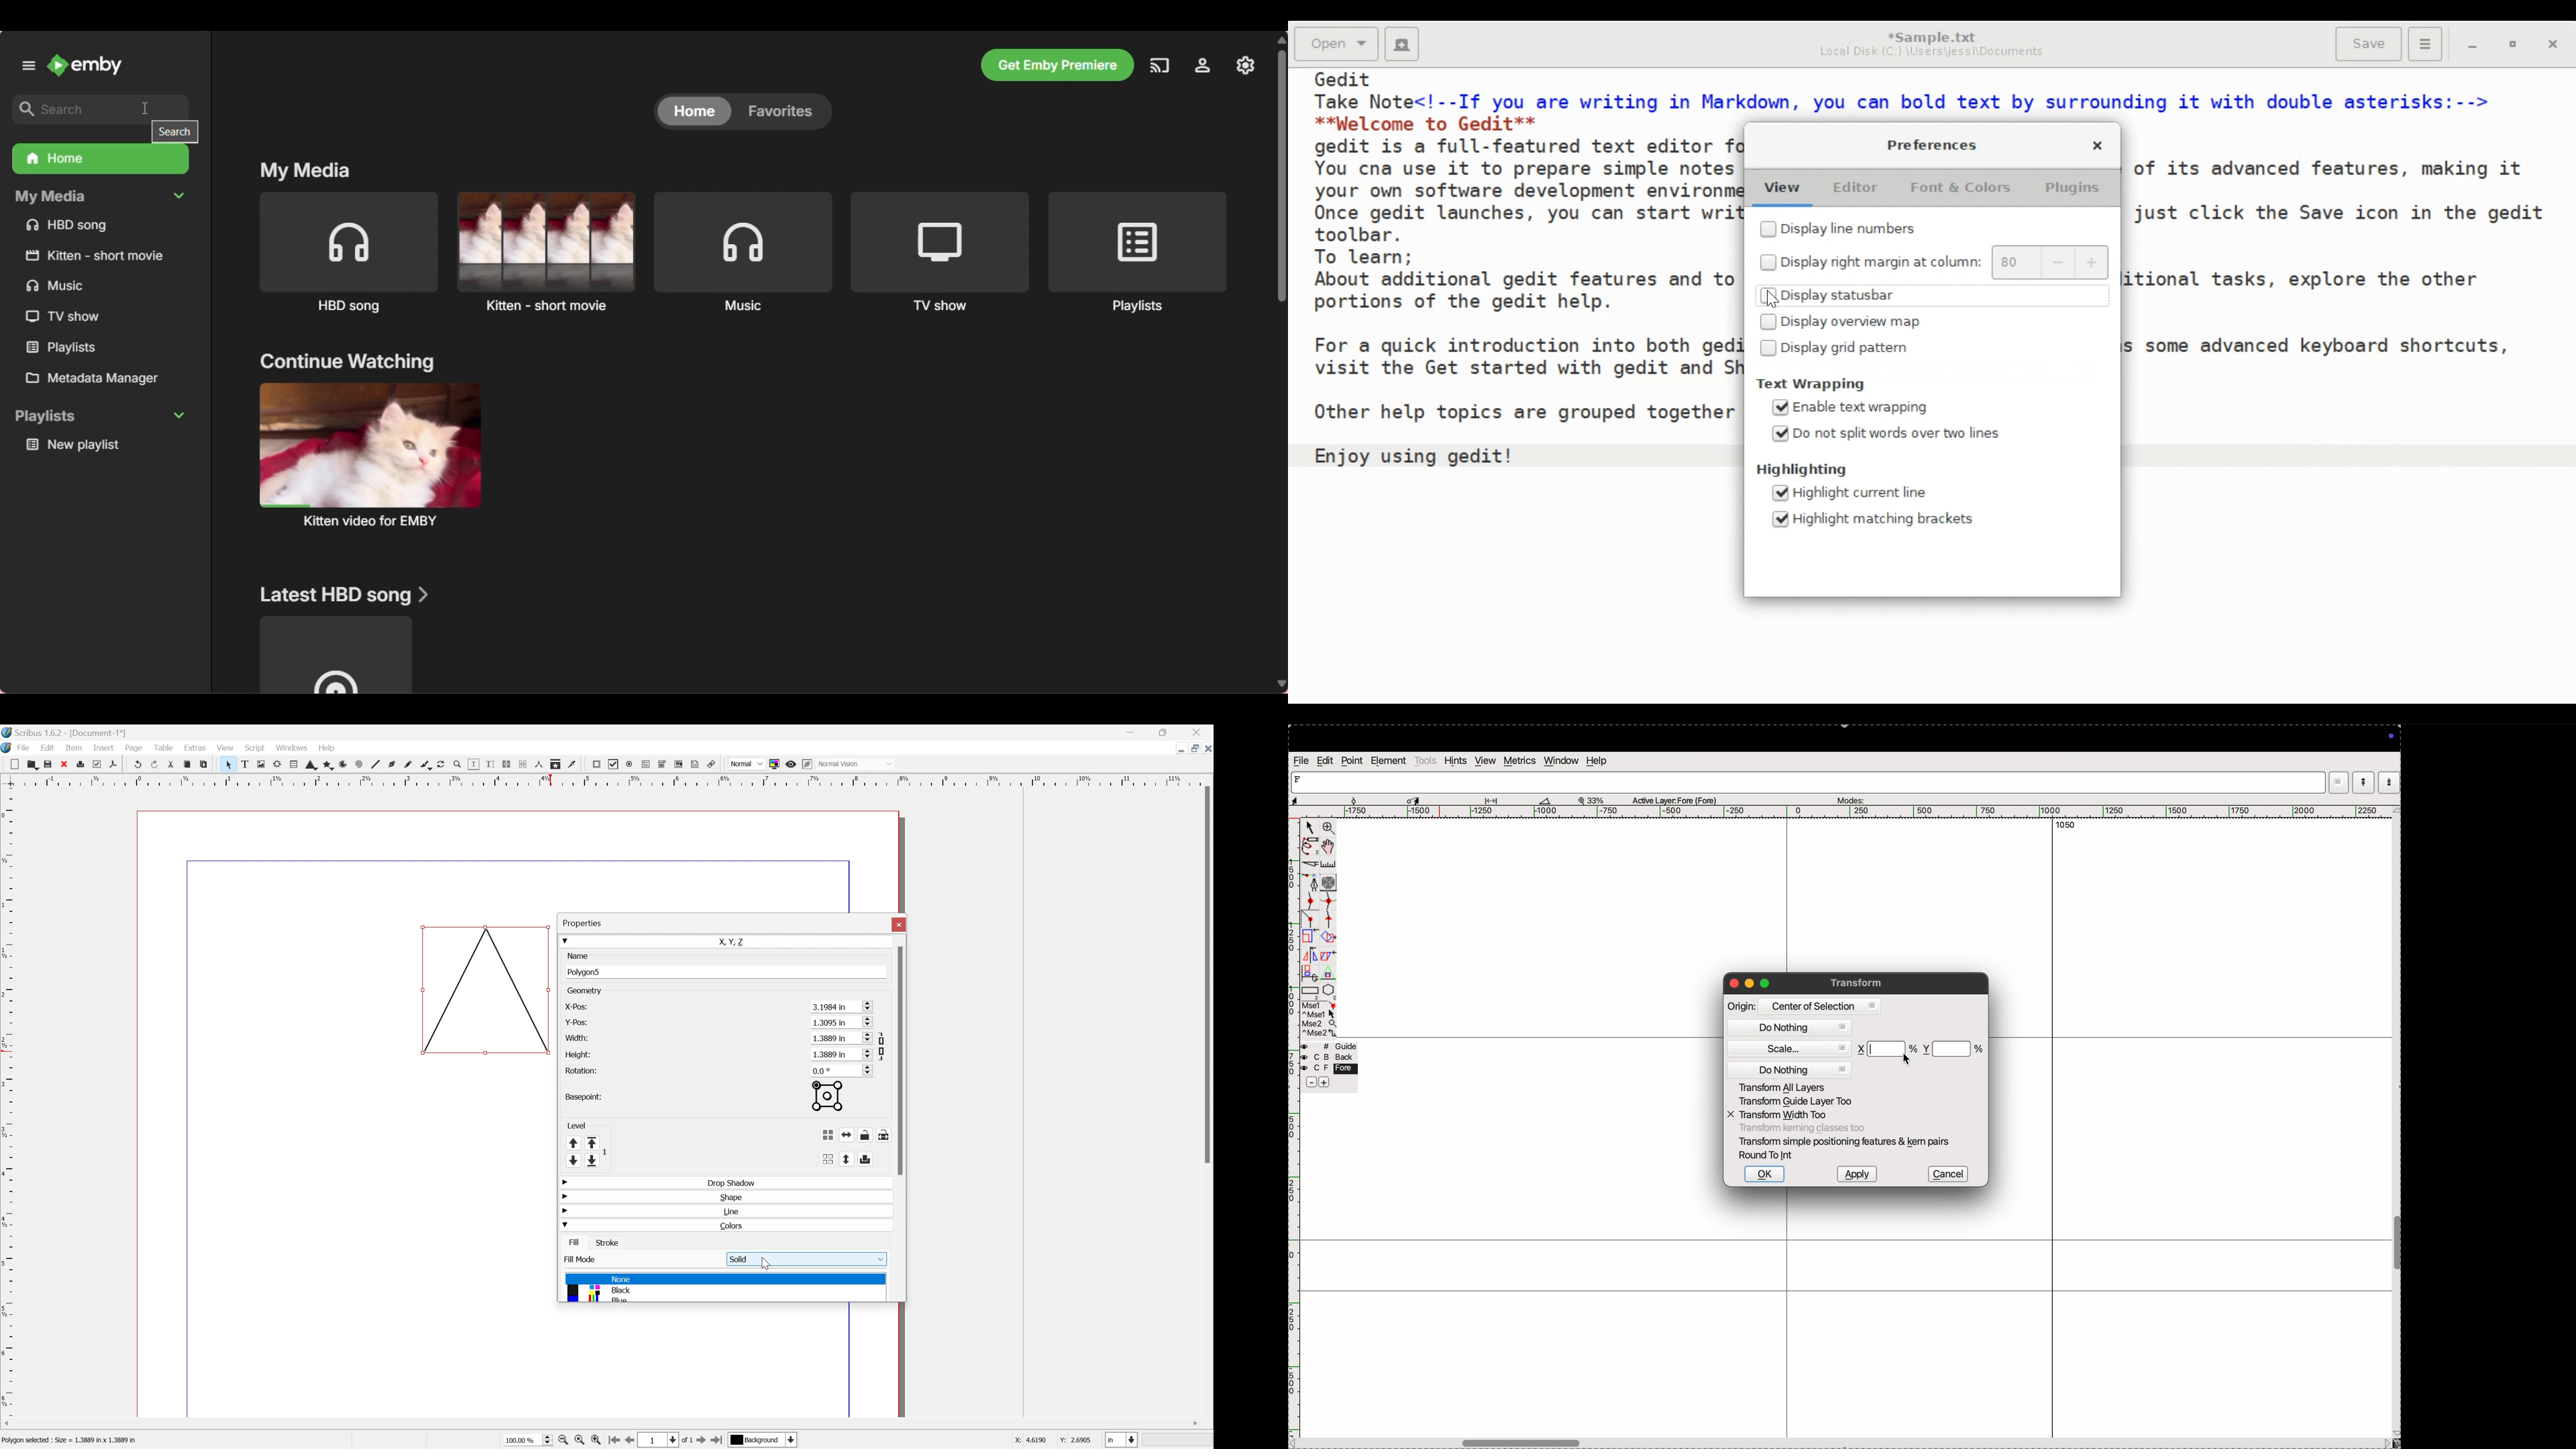  What do you see at coordinates (374, 764) in the screenshot?
I see `Line` at bounding box center [374, 764].